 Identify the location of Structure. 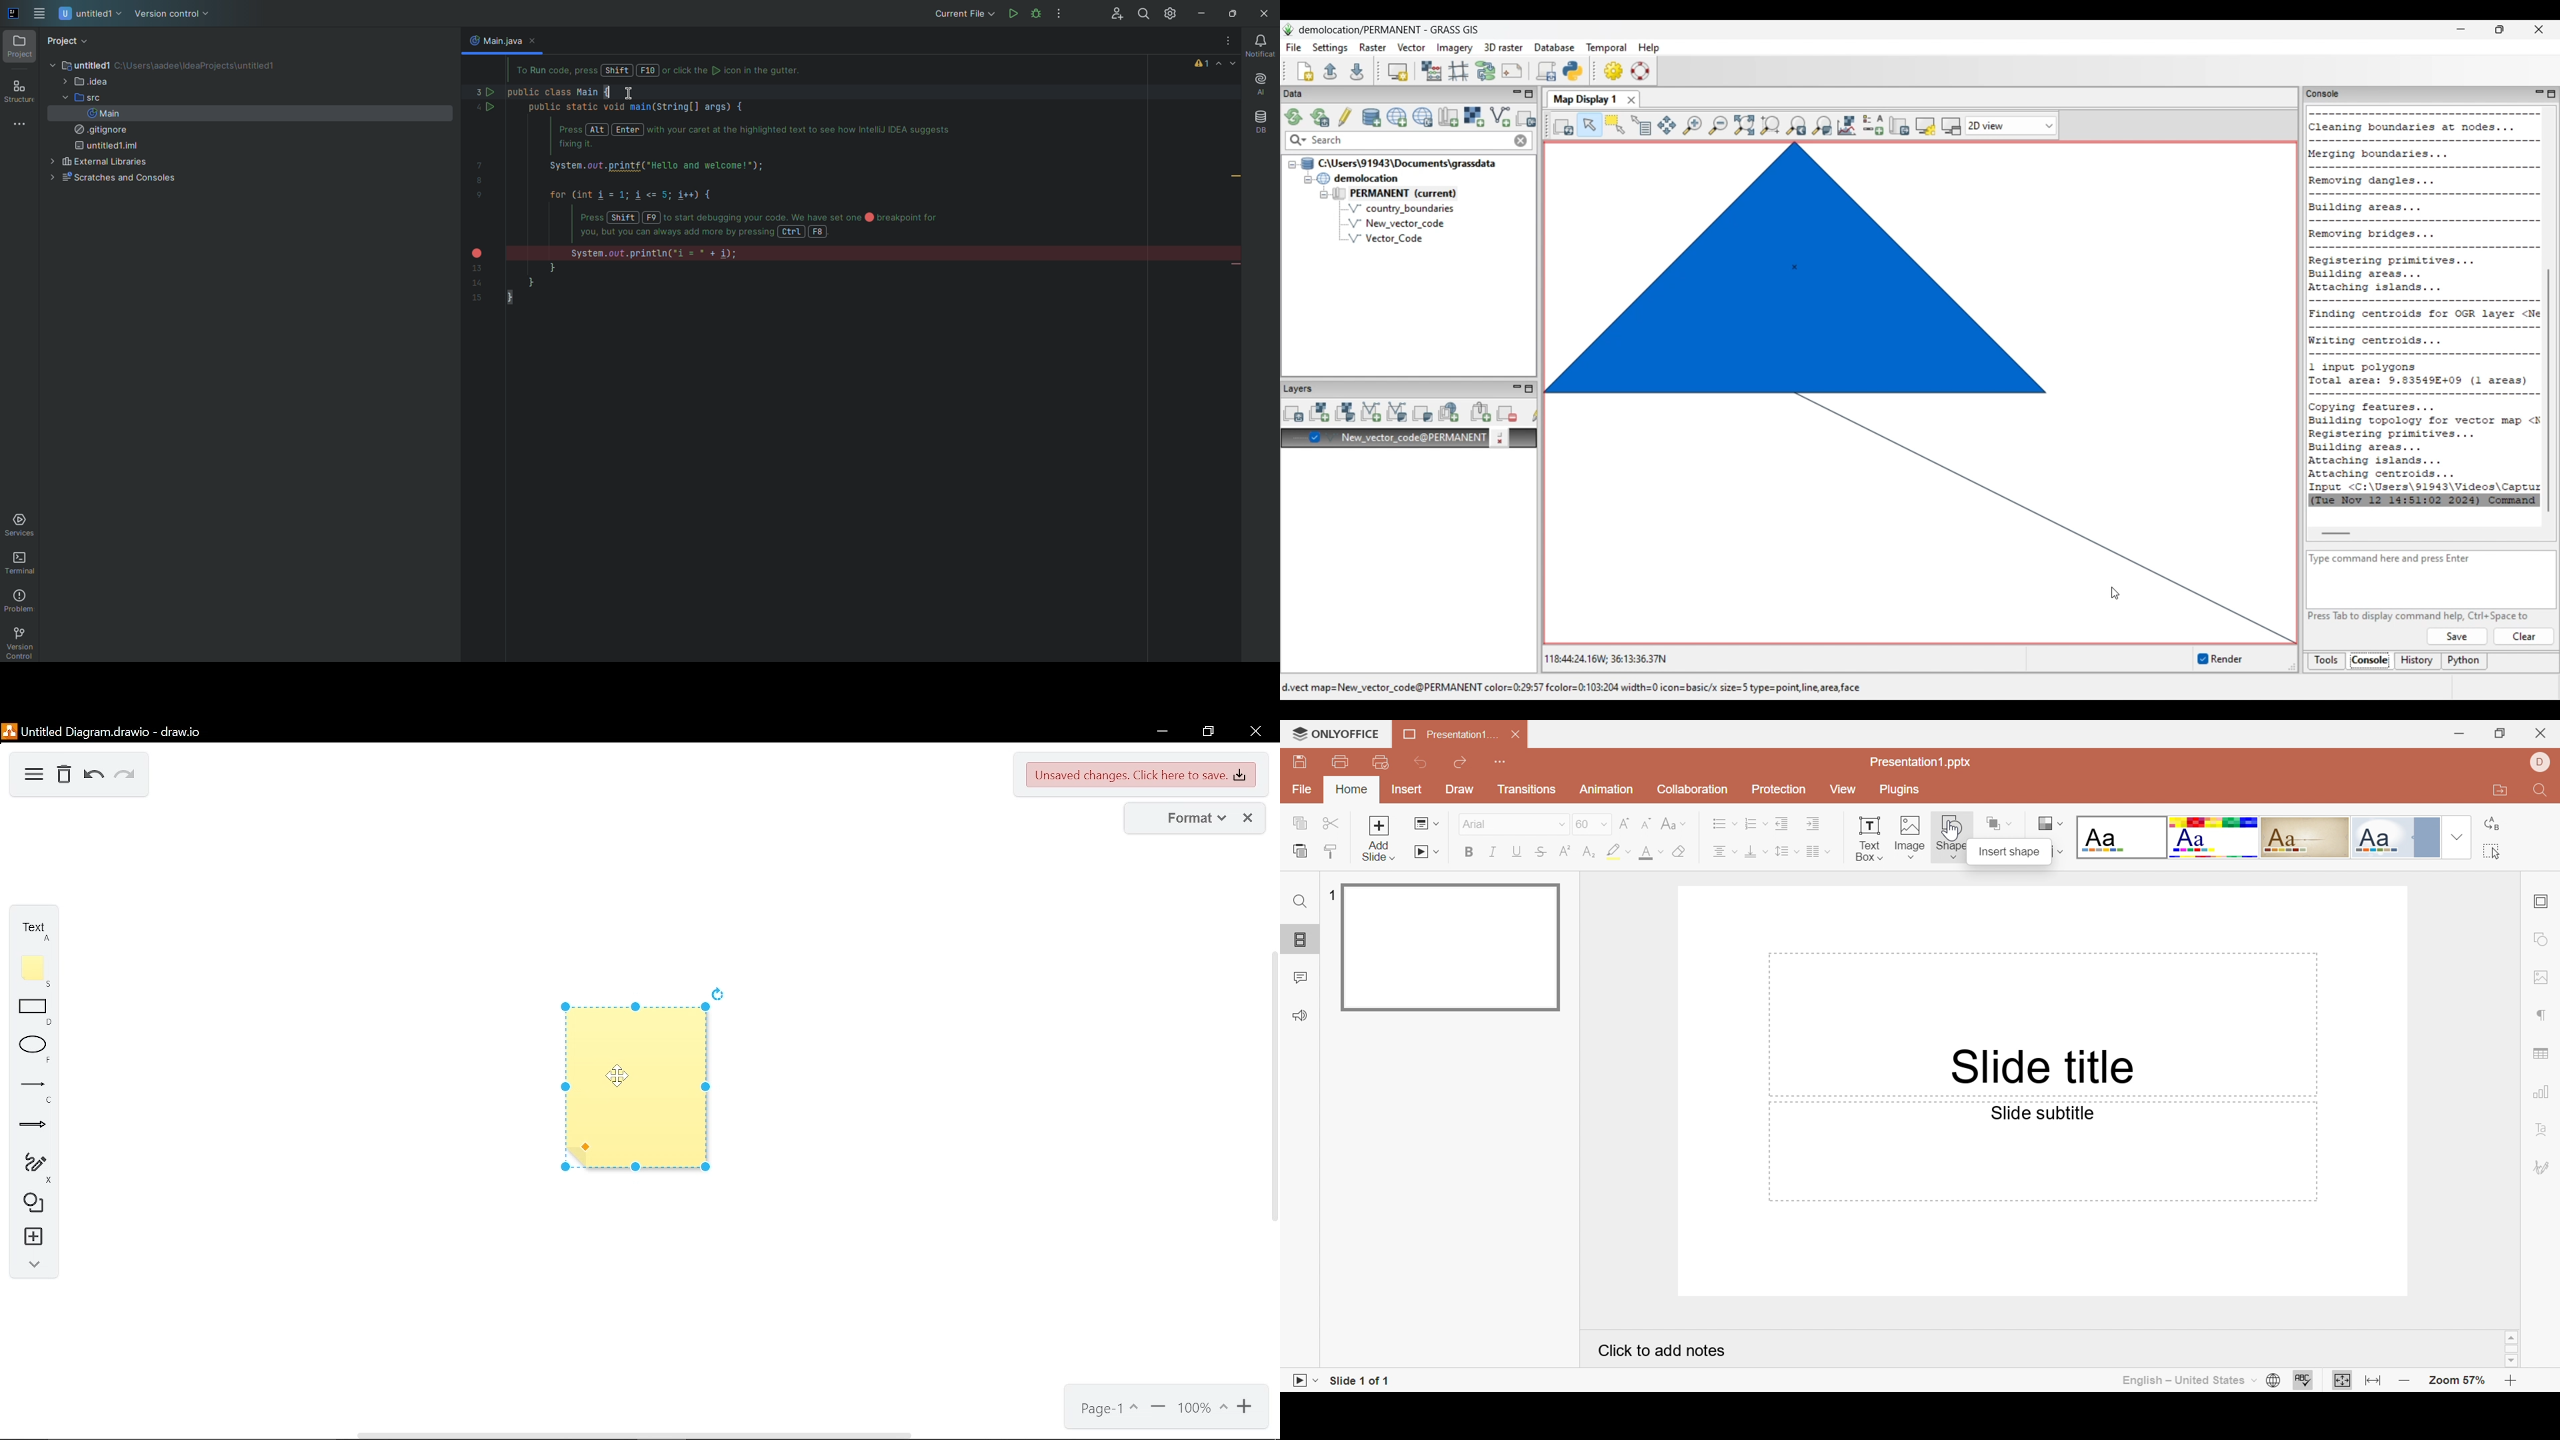
(19, 93).